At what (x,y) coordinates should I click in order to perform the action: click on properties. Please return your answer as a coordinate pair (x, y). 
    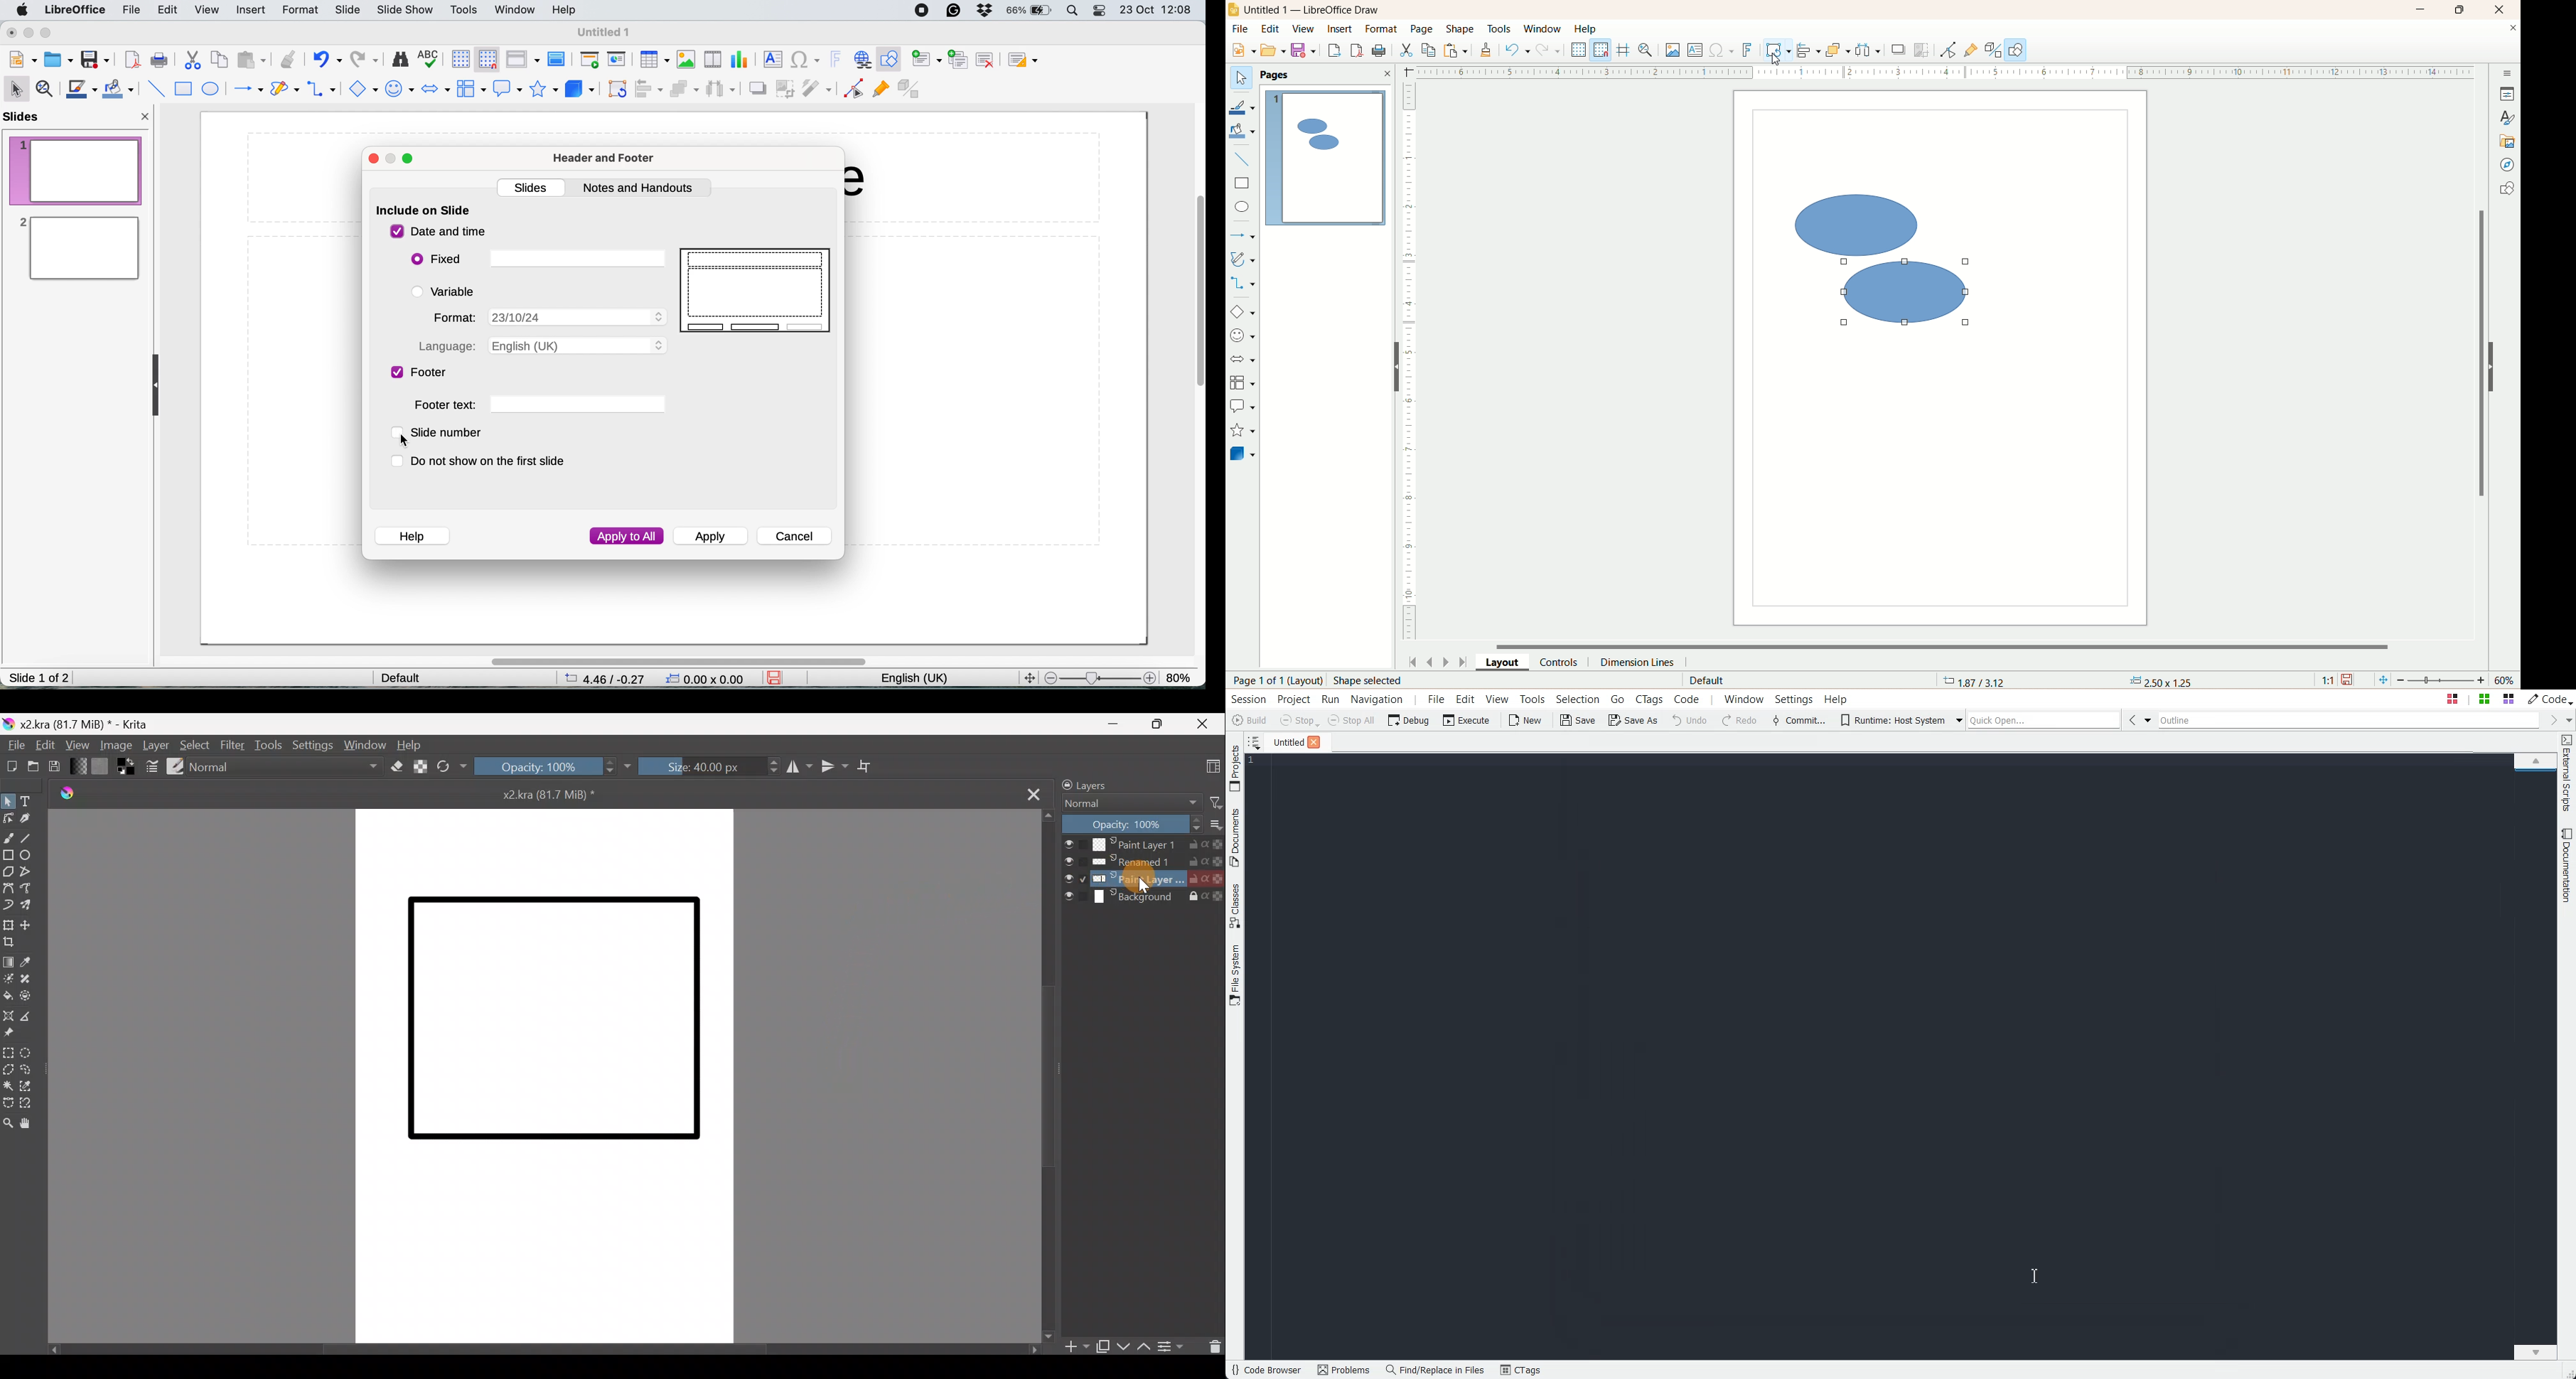
    Looking at the image, I should click on (2507, 93).